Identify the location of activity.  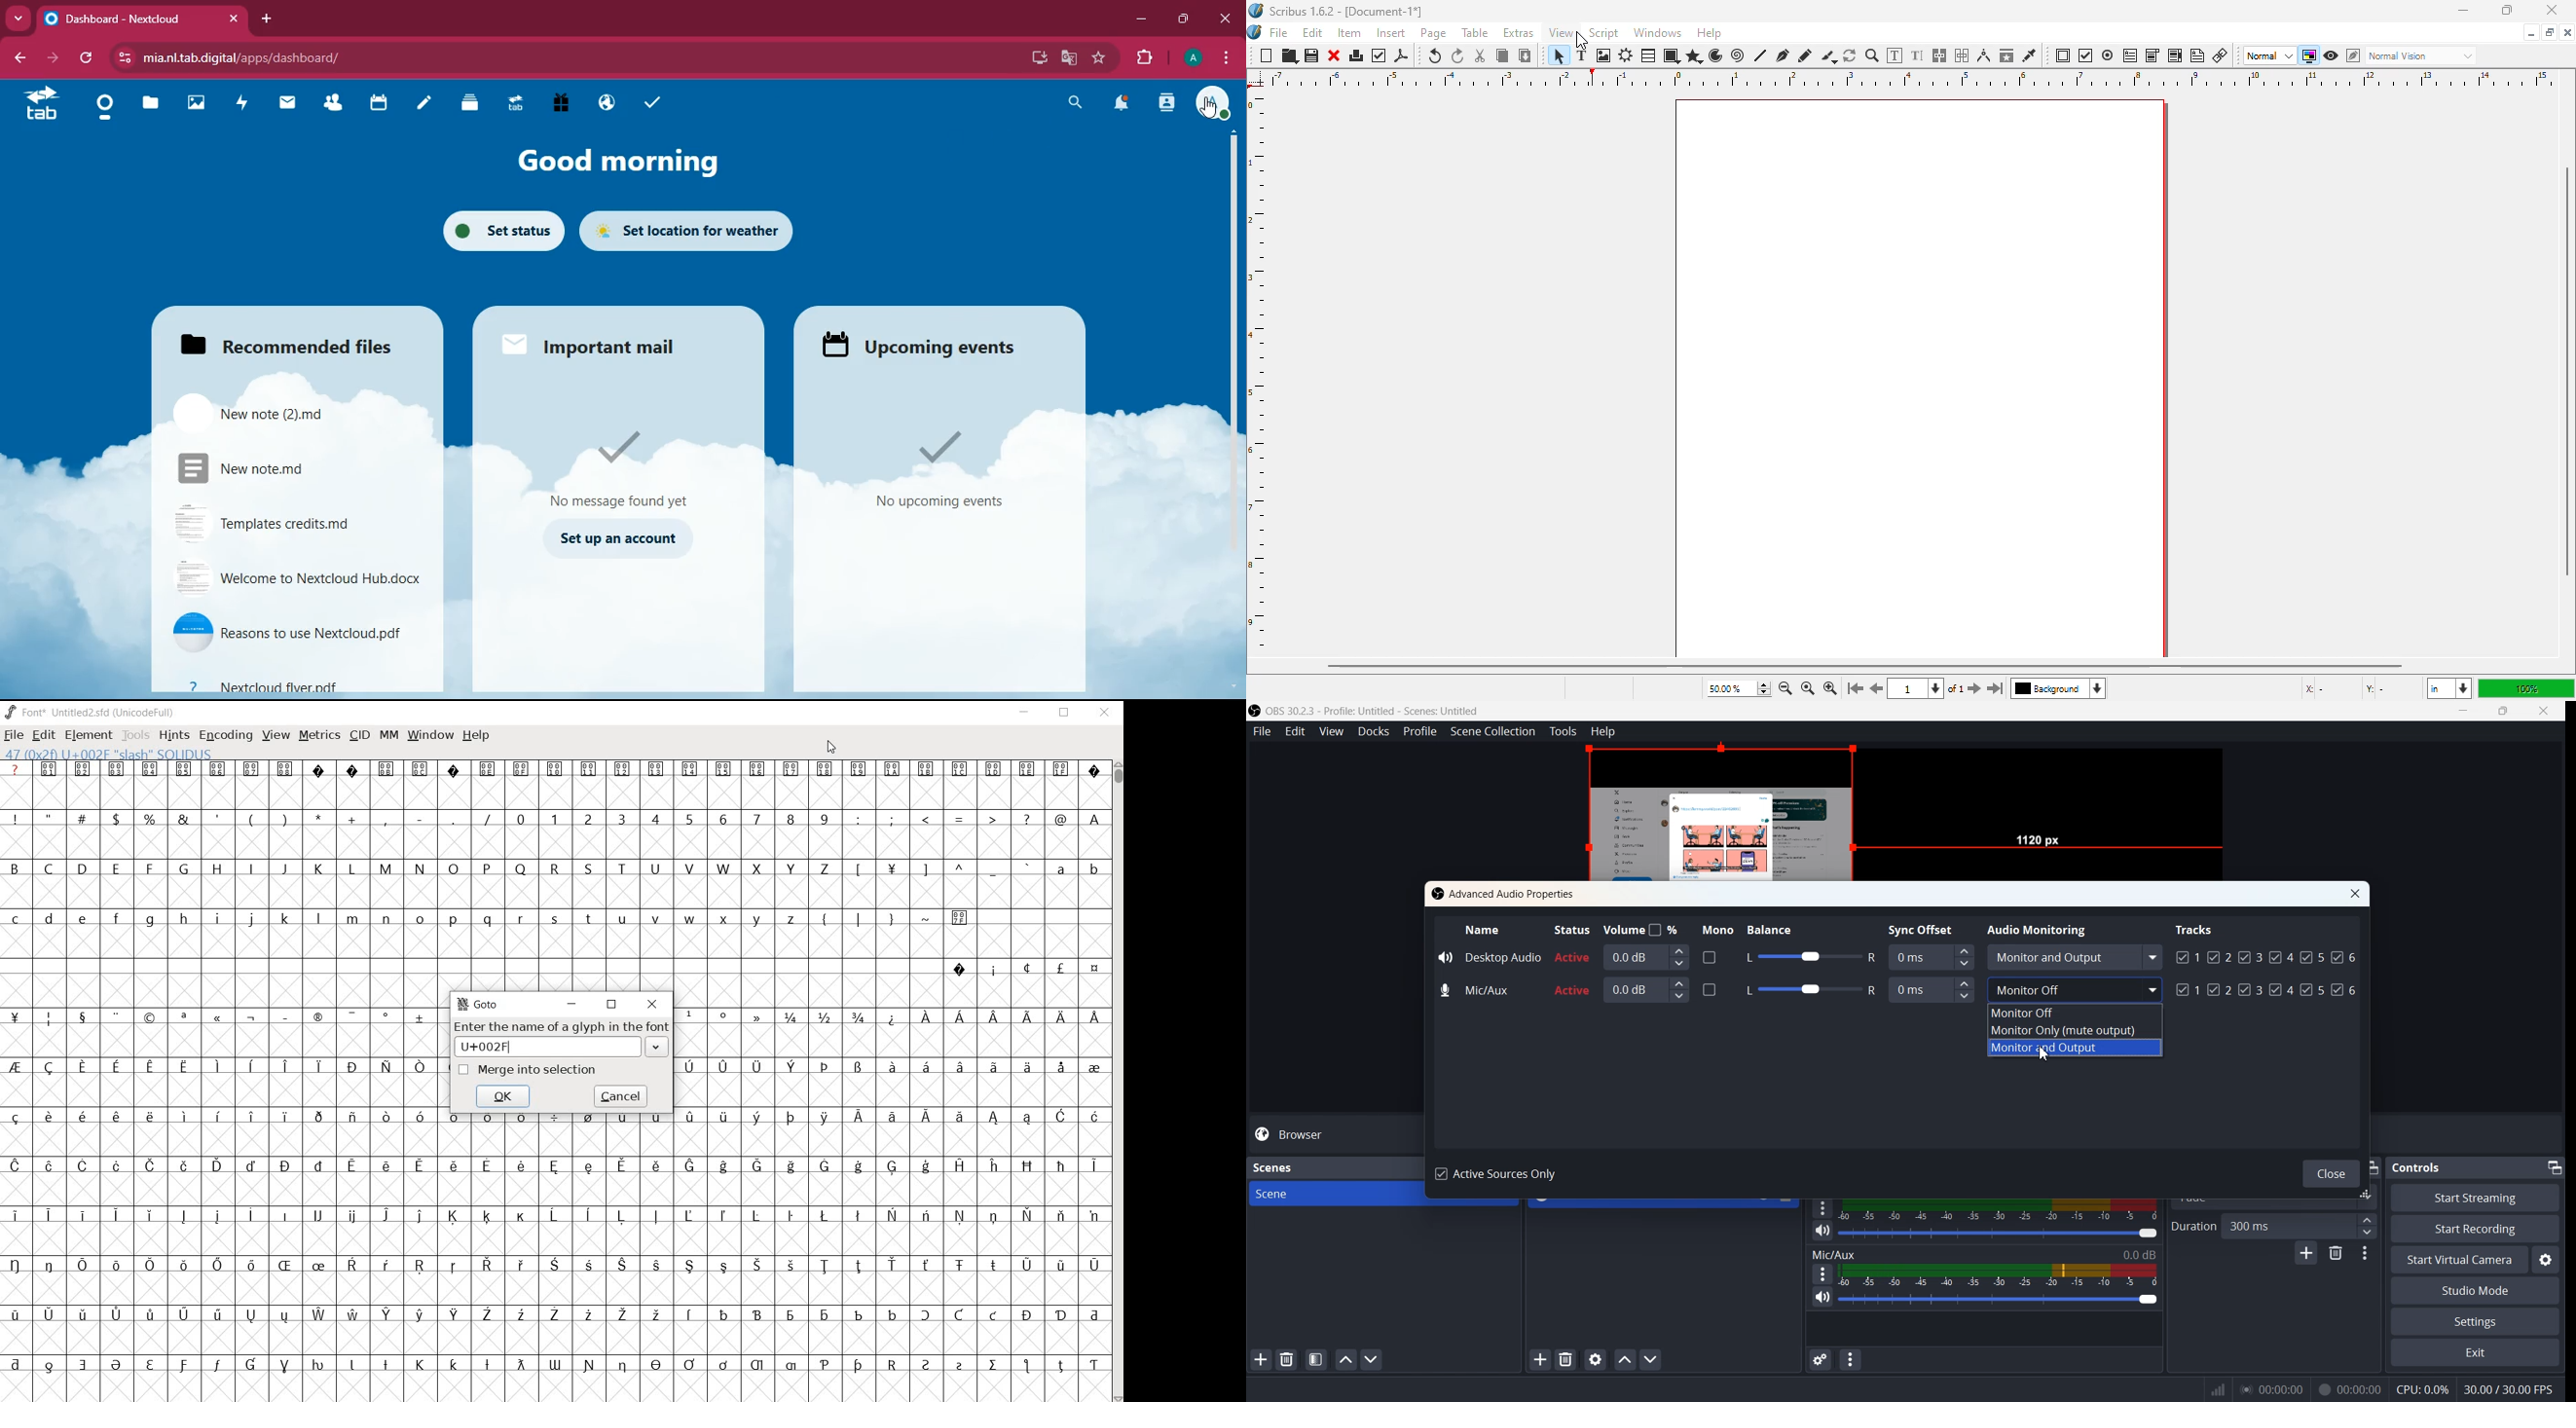
(1169, 105).